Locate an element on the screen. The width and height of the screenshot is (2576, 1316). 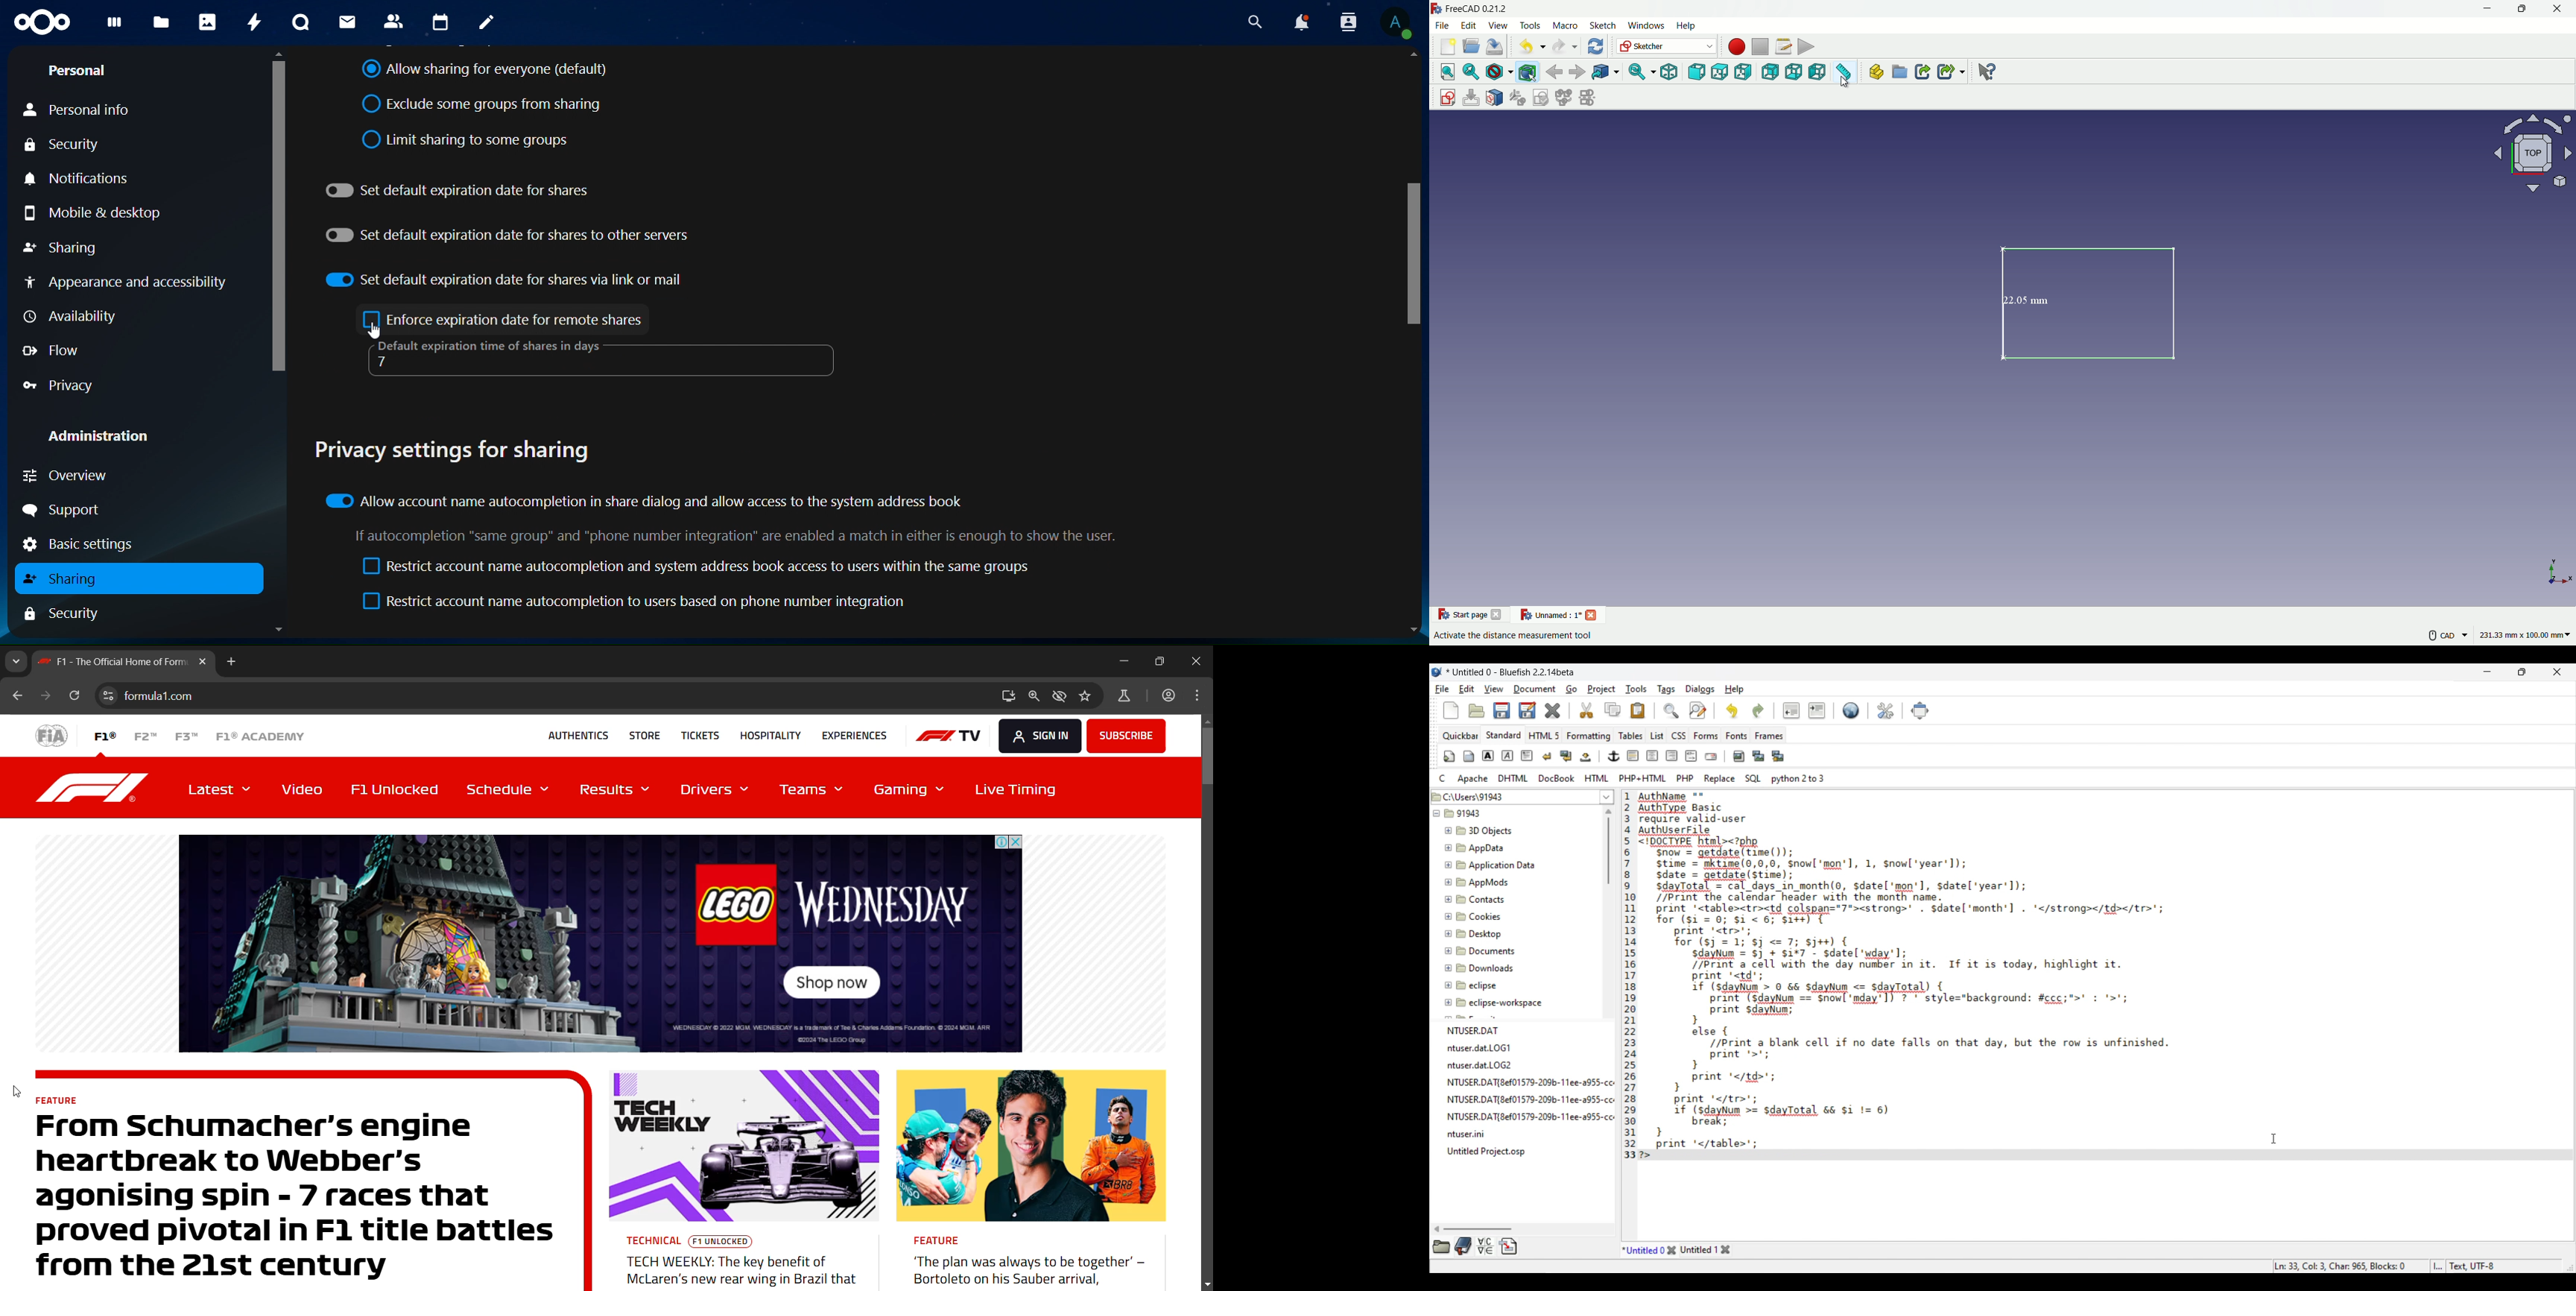
EXPERIENCES is located at coordinates (855, 735).